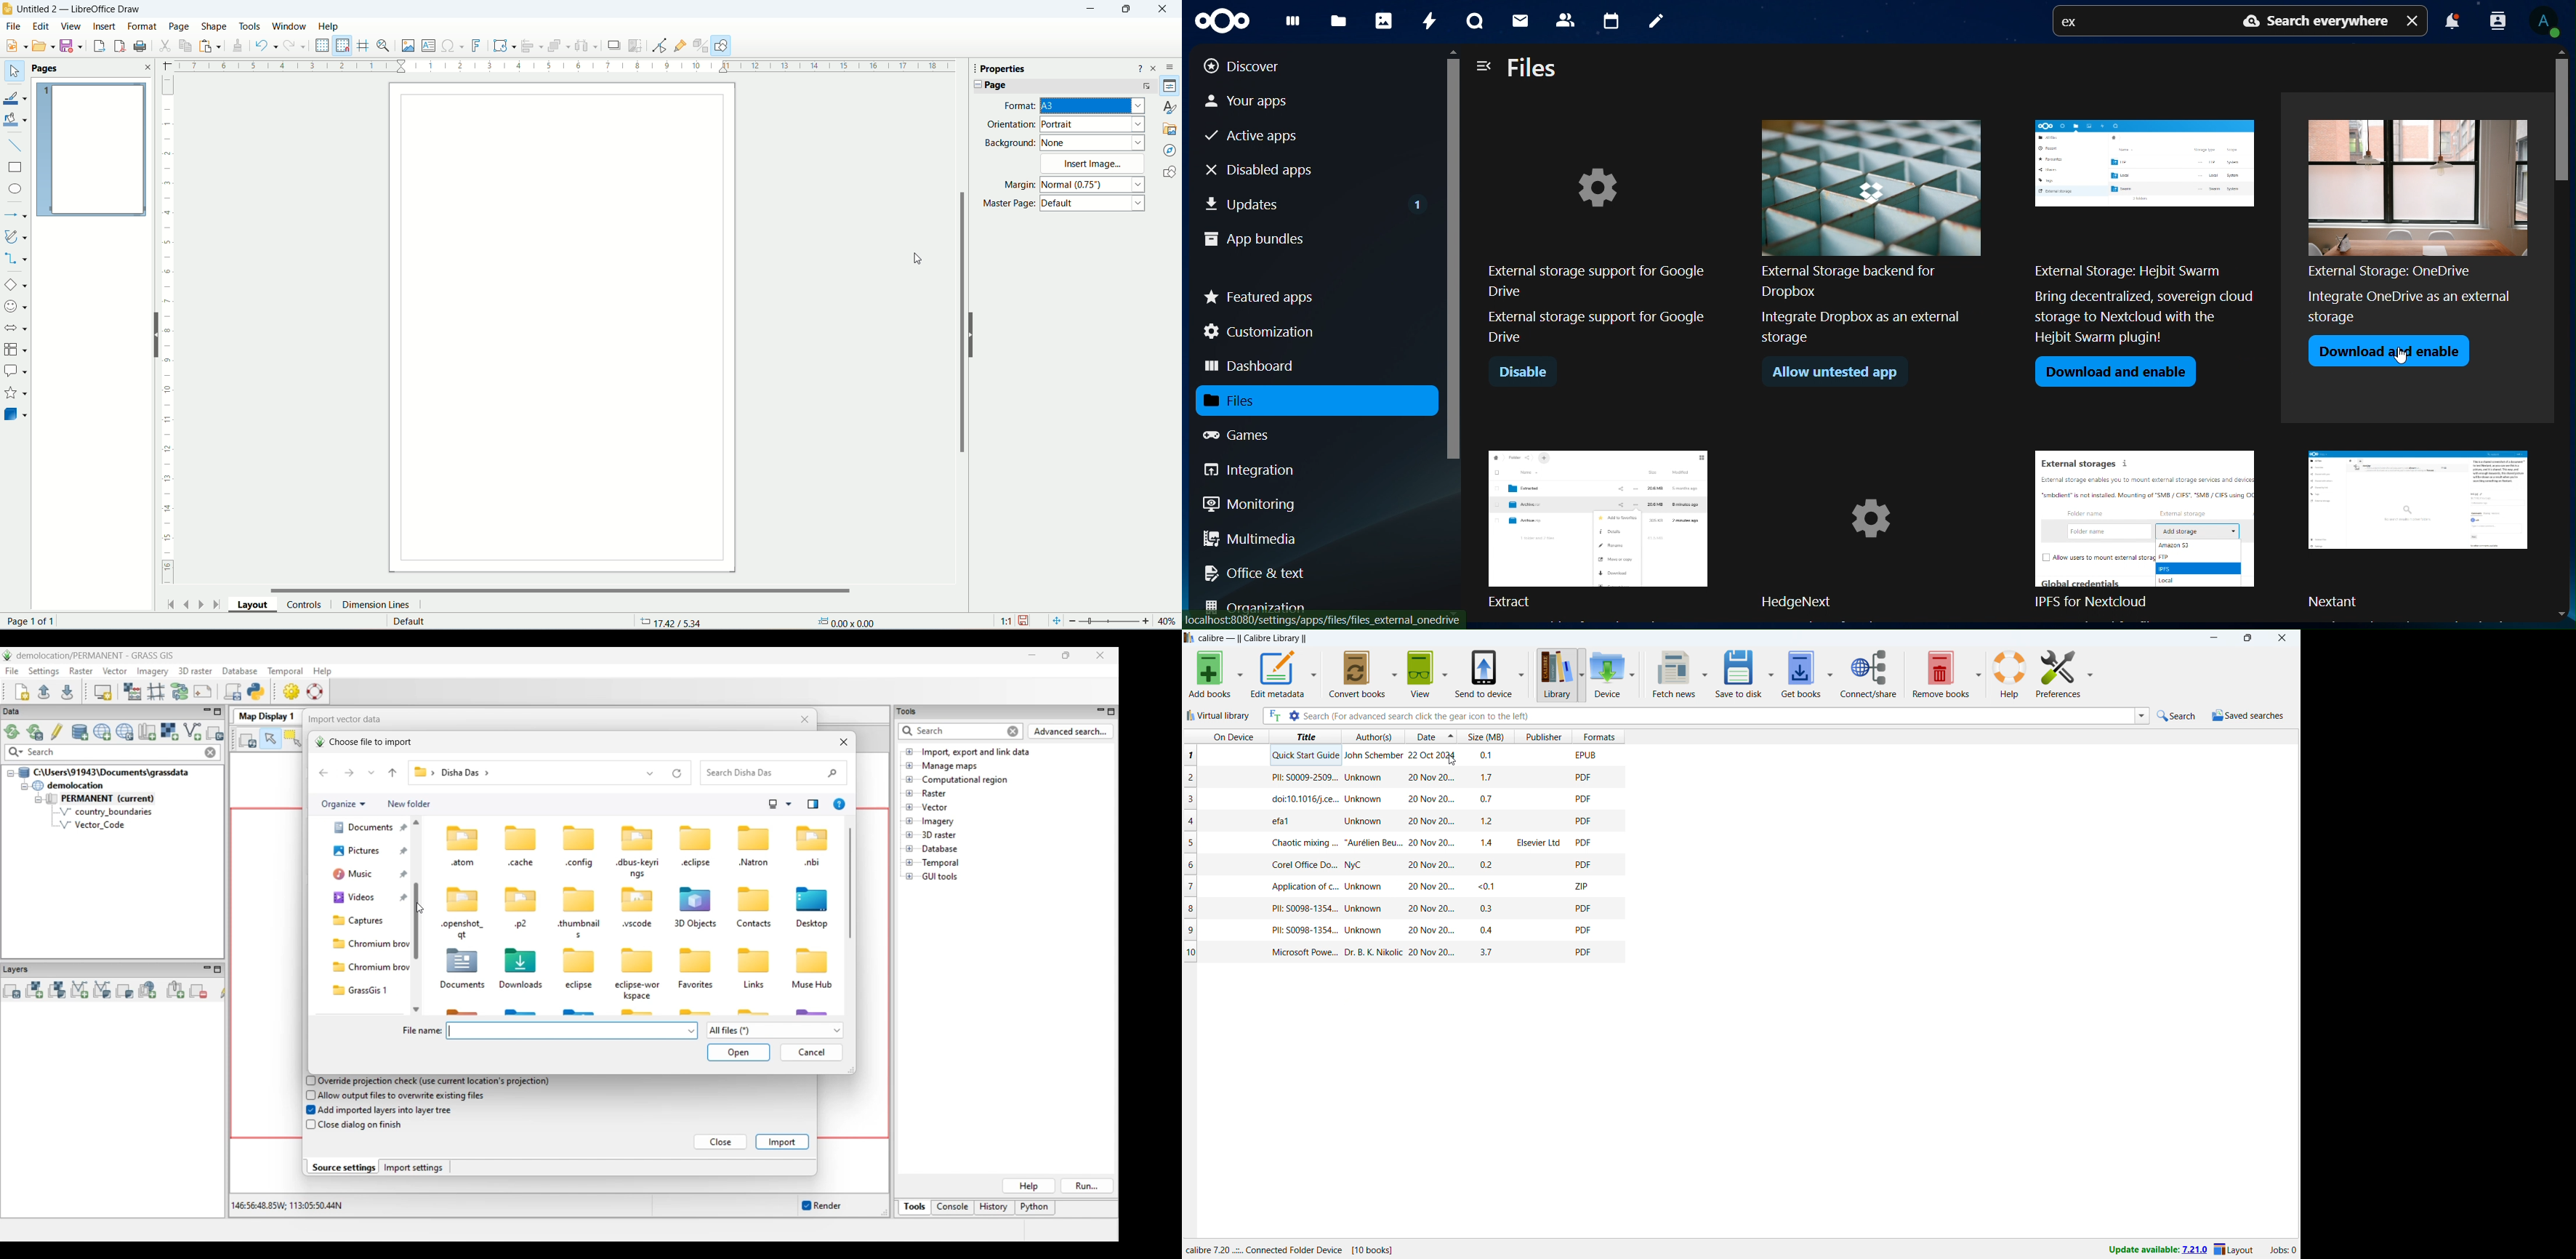 The height and width of the screenshot is (1260, 2576). What do you see at coordinates (1171, 150) in the screenshot?
I see `navigator` at bounding box center [1171, 150].